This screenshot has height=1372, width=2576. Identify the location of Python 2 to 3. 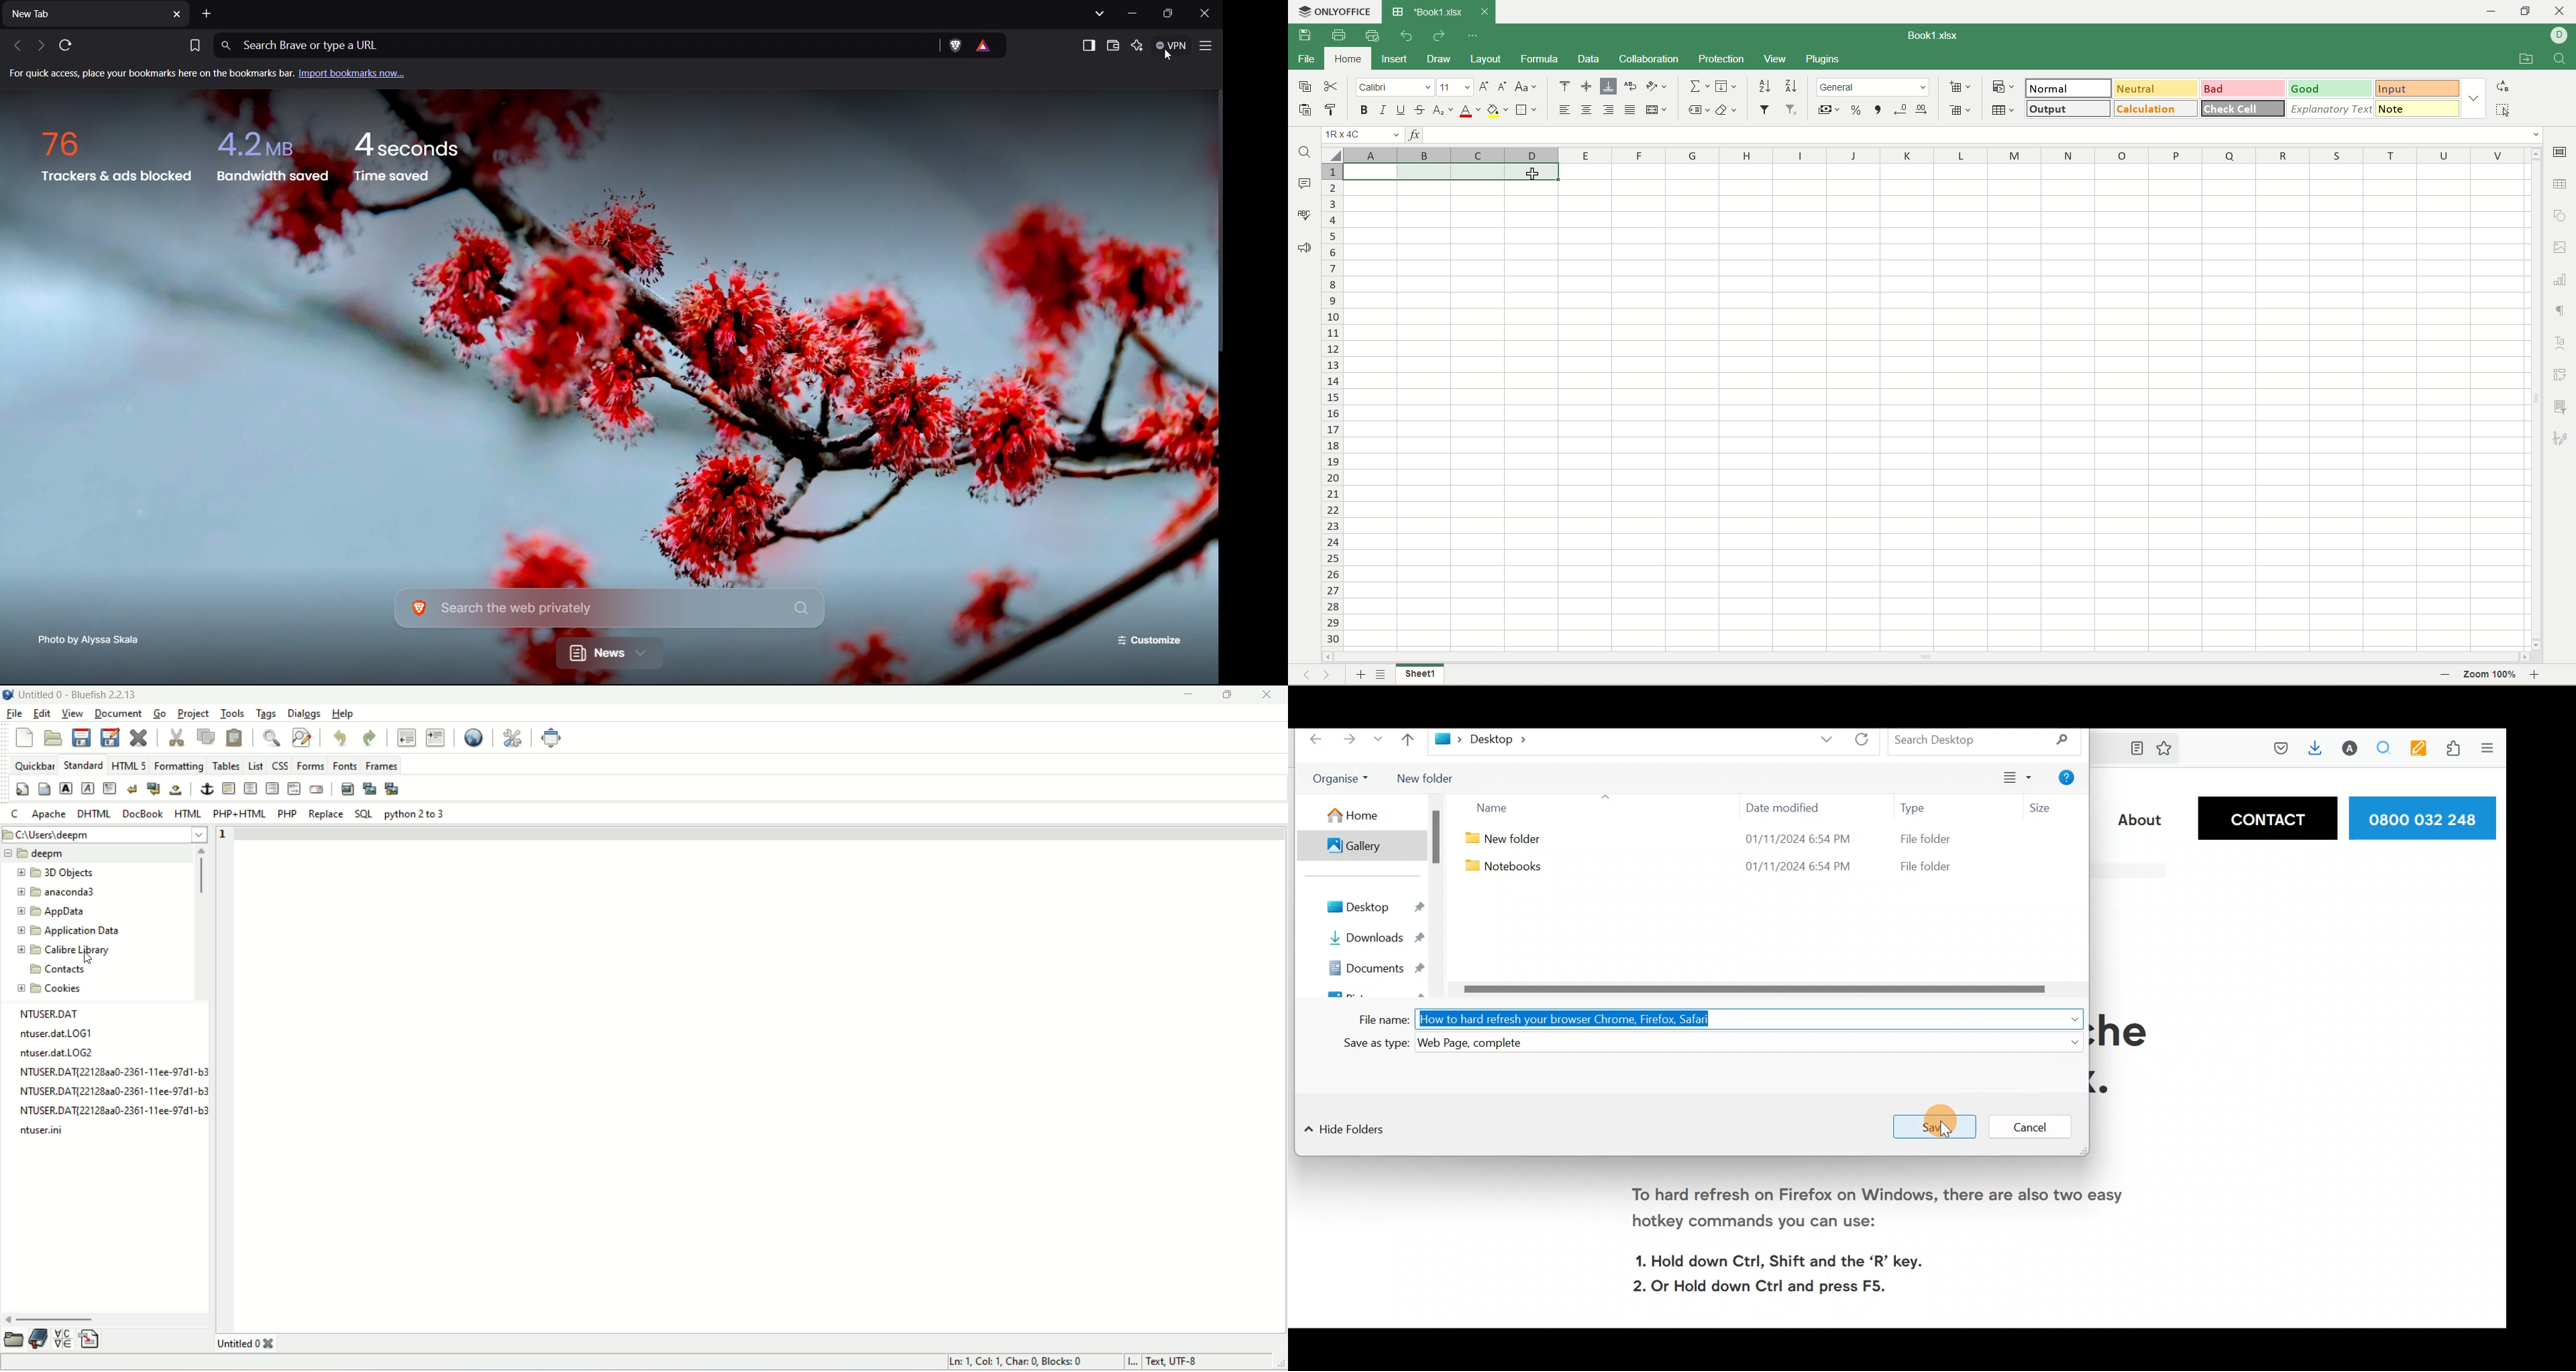
(416, 815).